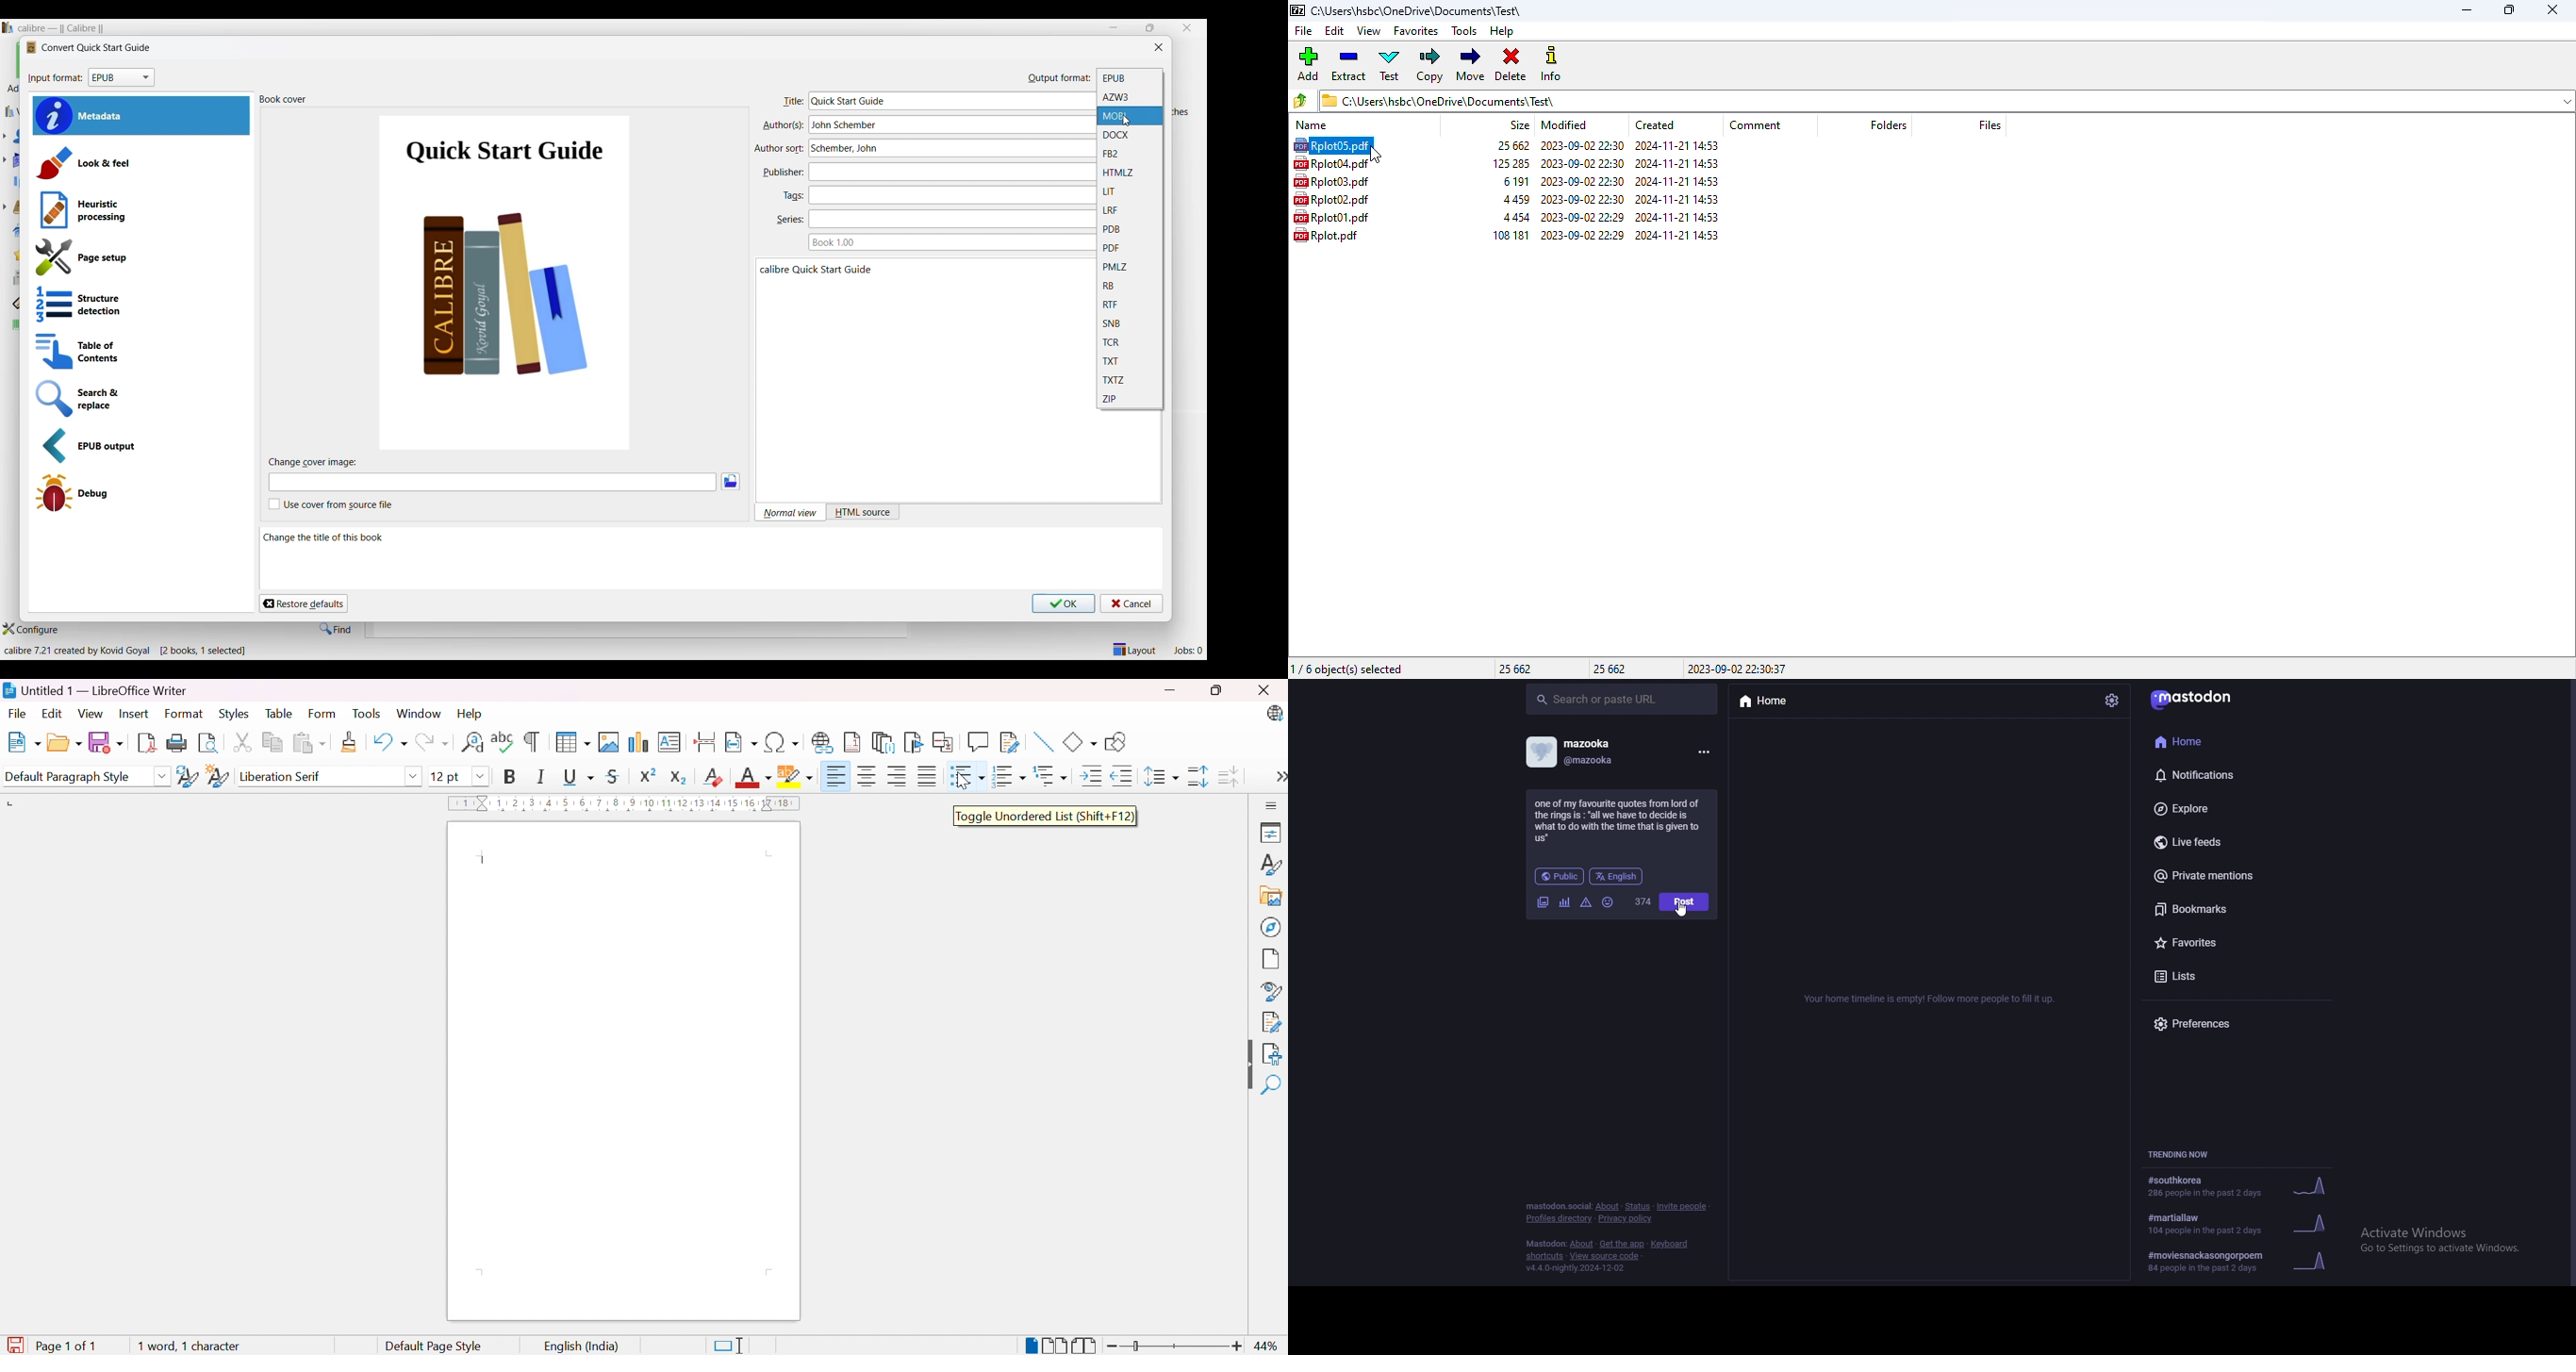 This screenshot has height=1372, width=2576. I want to click on current folder, so click(1946, 100).